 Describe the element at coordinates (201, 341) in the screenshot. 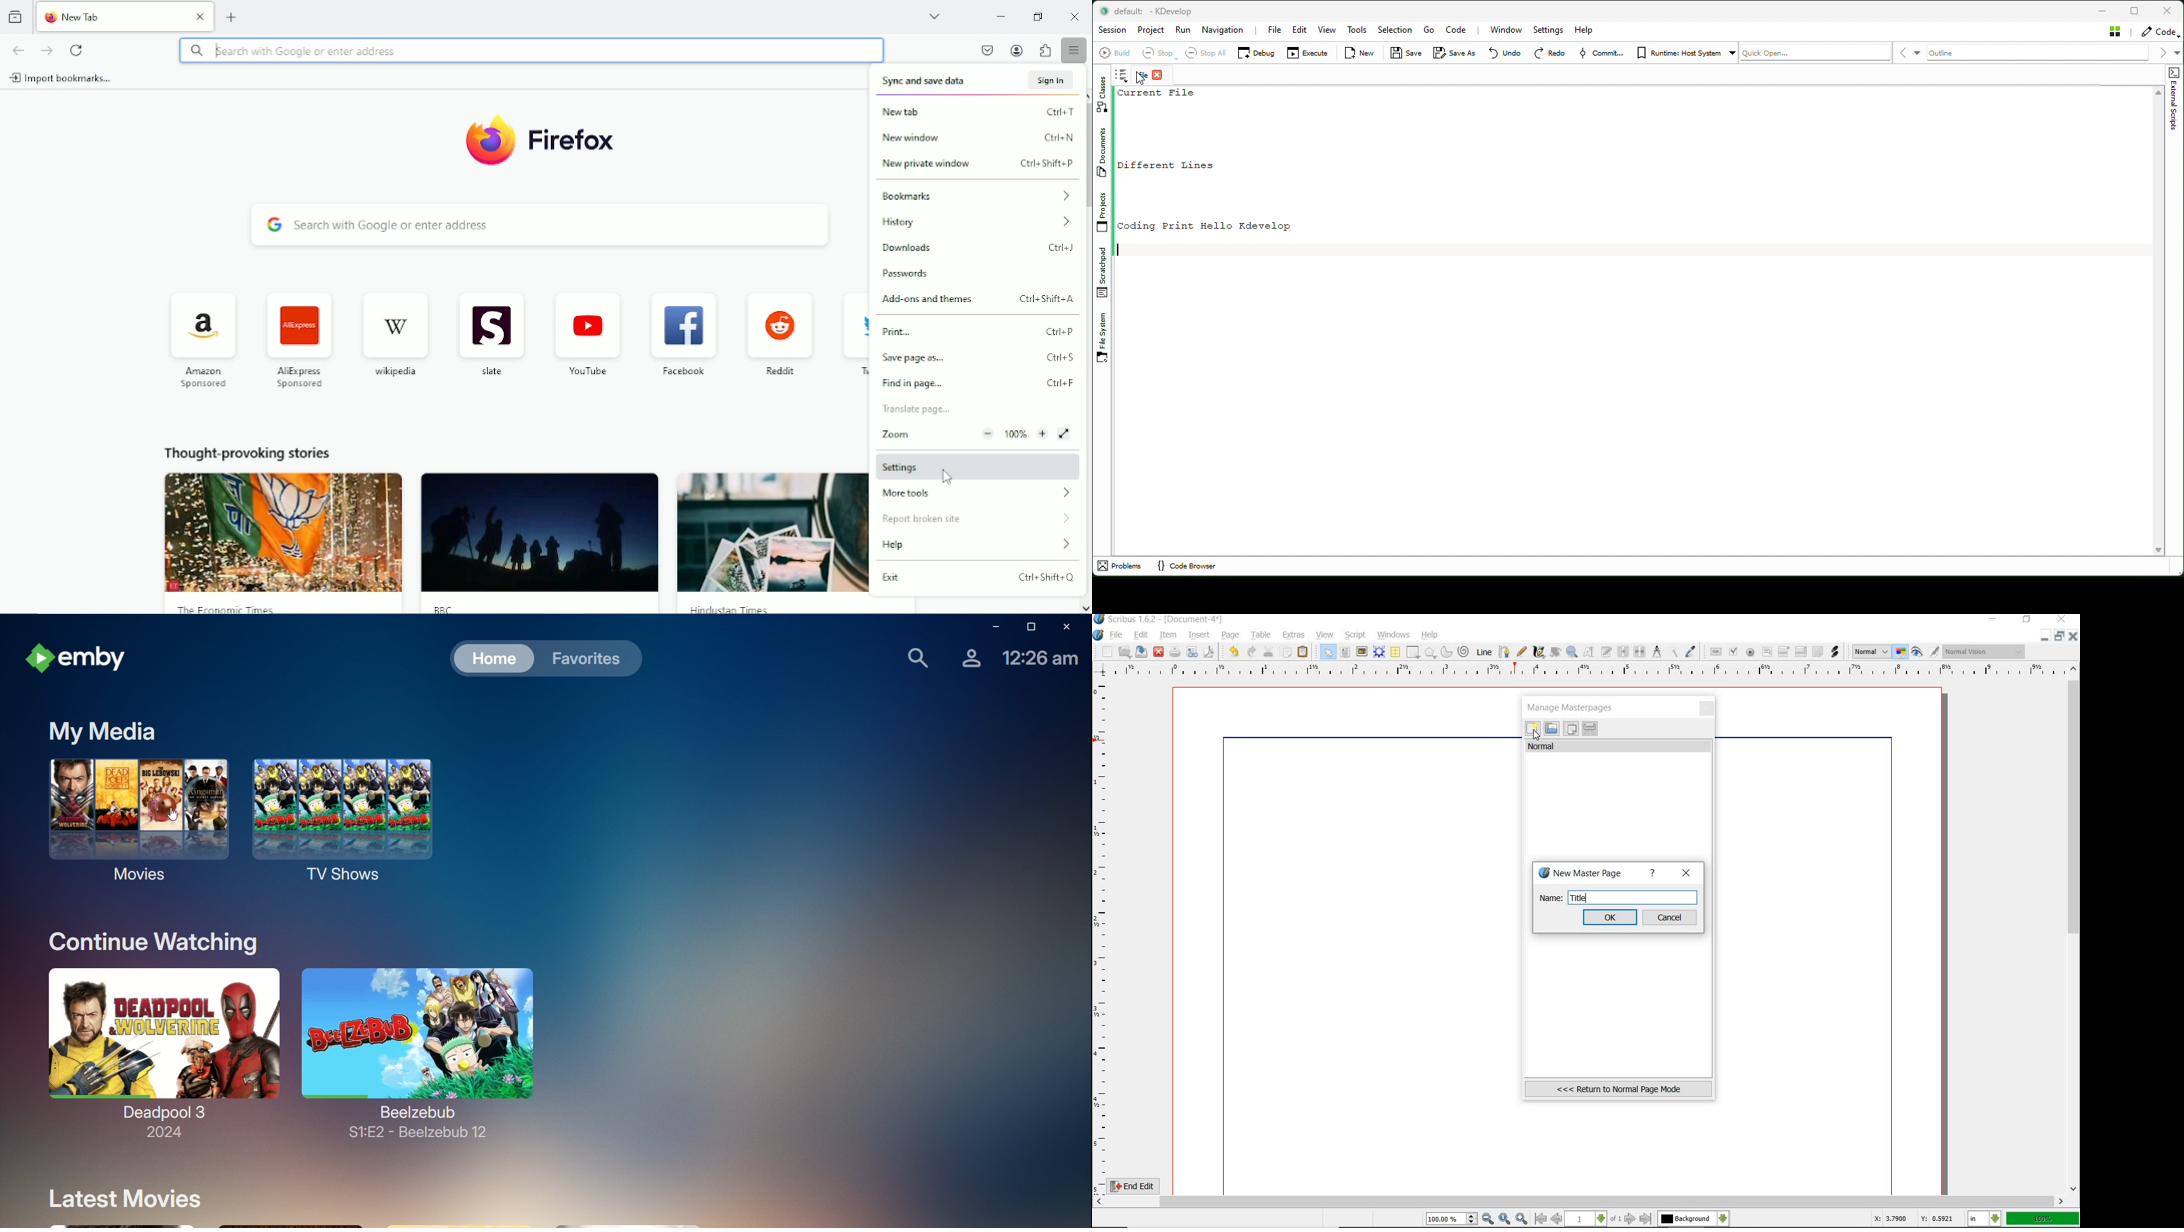

I see `amazon` at that location.